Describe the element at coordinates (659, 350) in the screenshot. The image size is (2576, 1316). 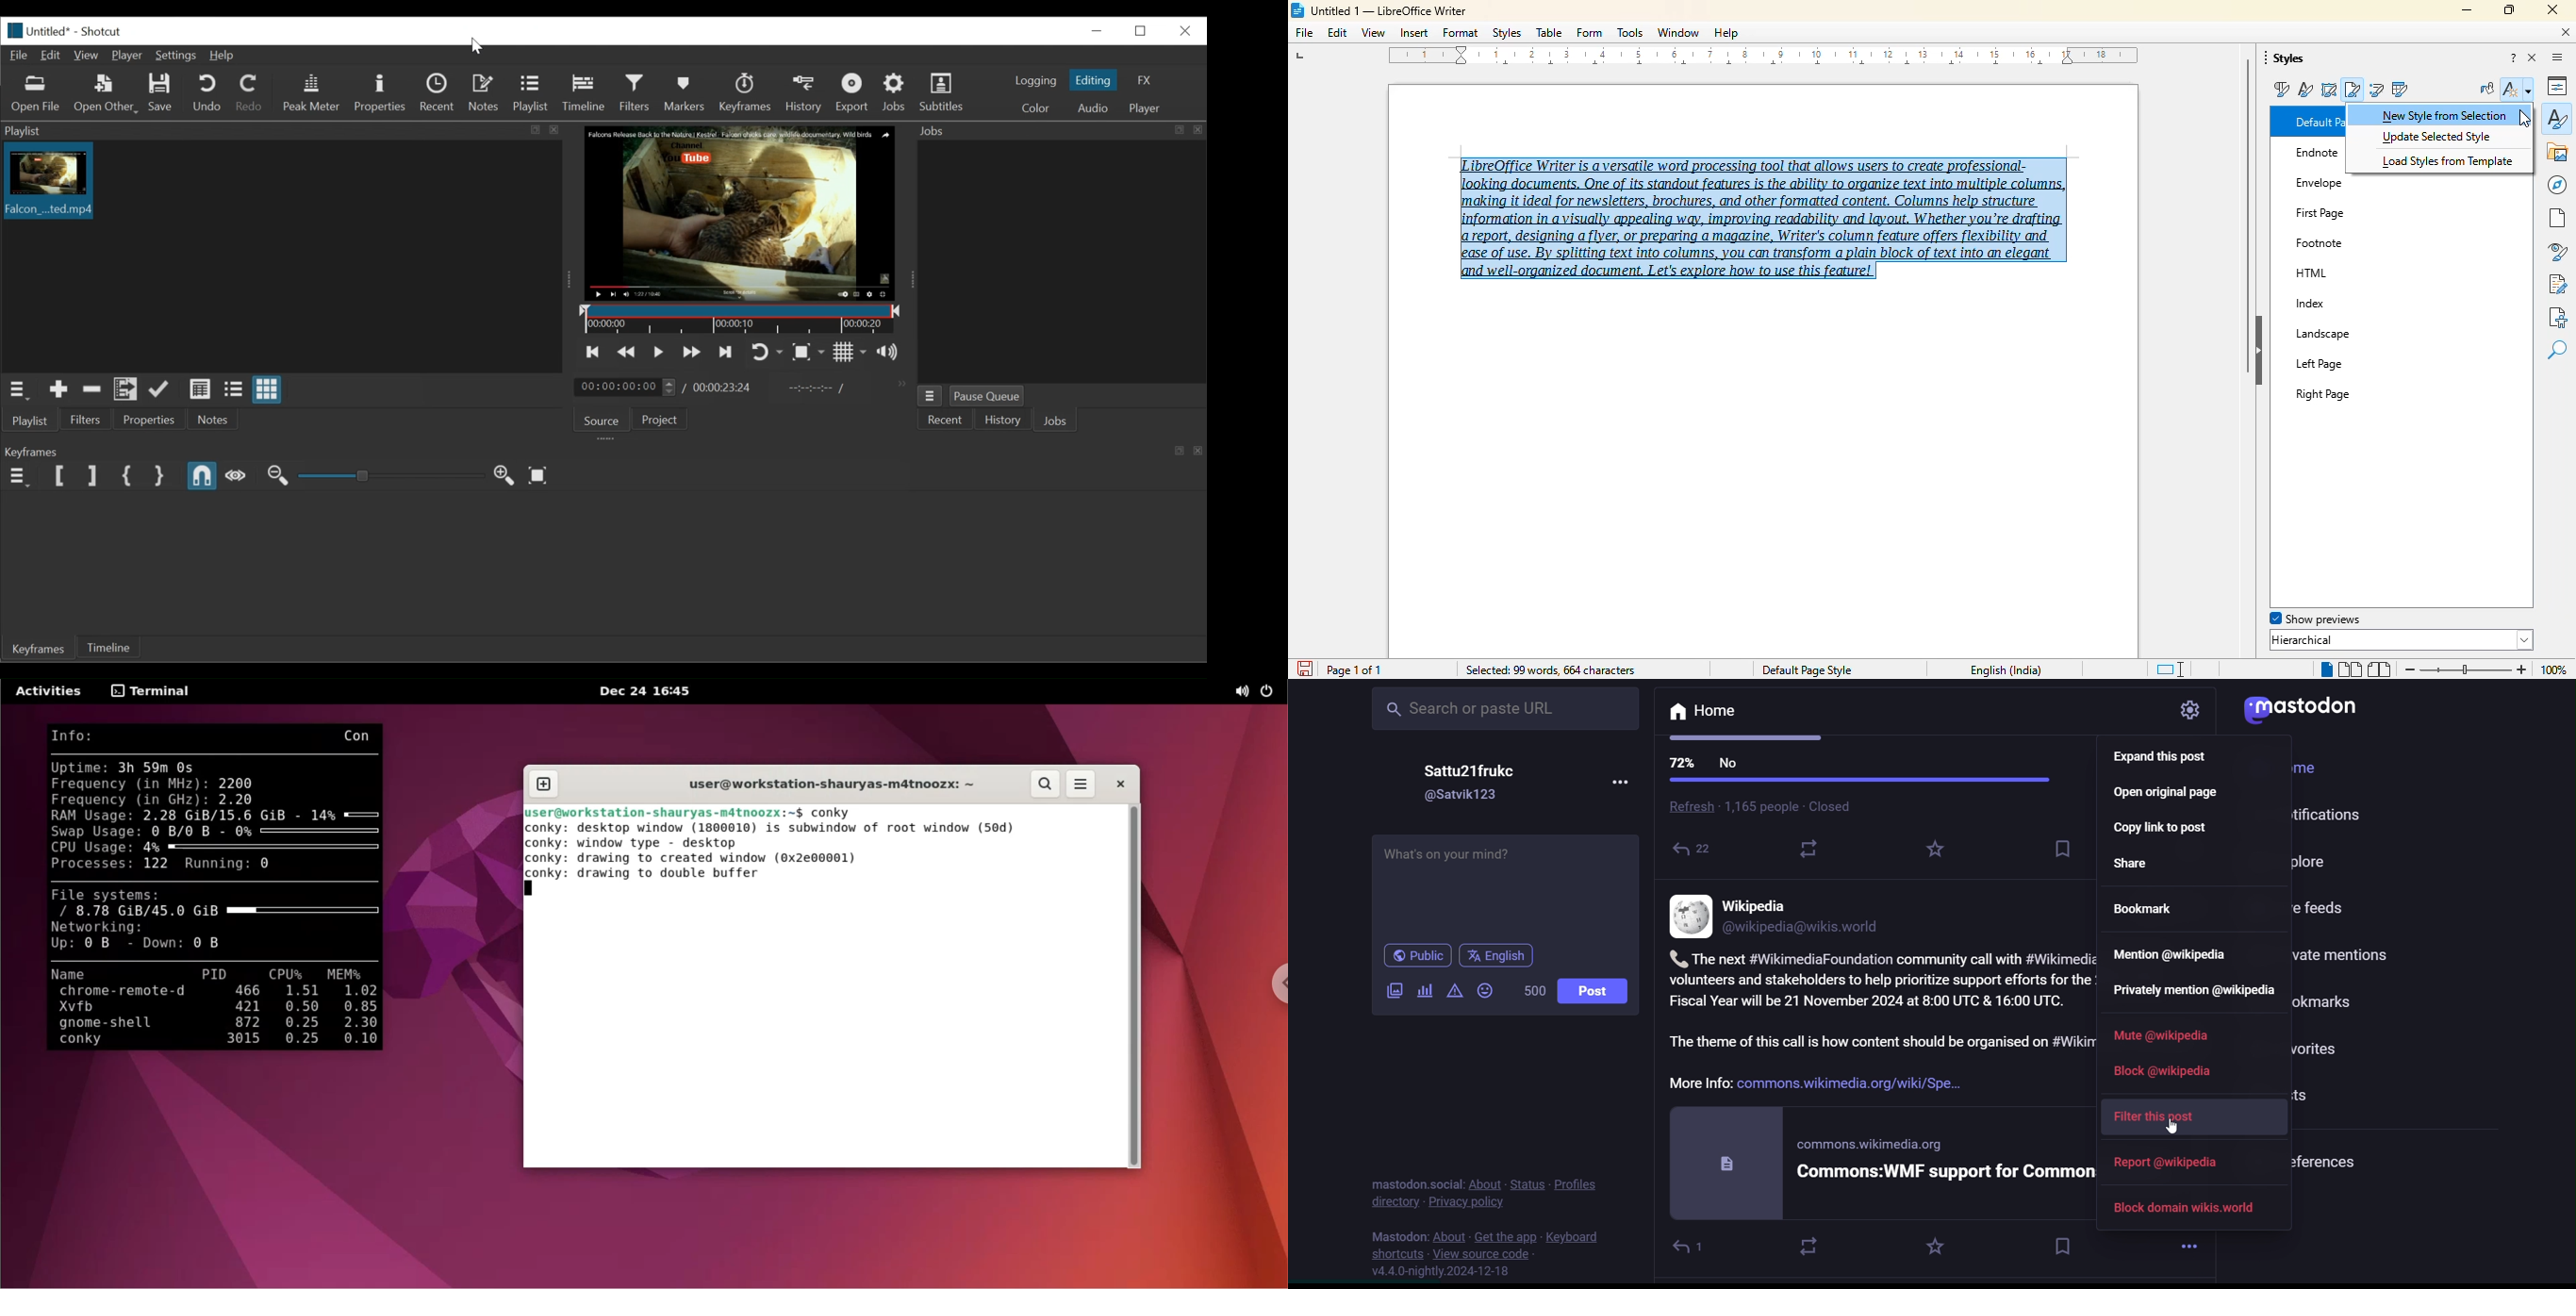
I see `Toggle play or pause (space)` at that location.